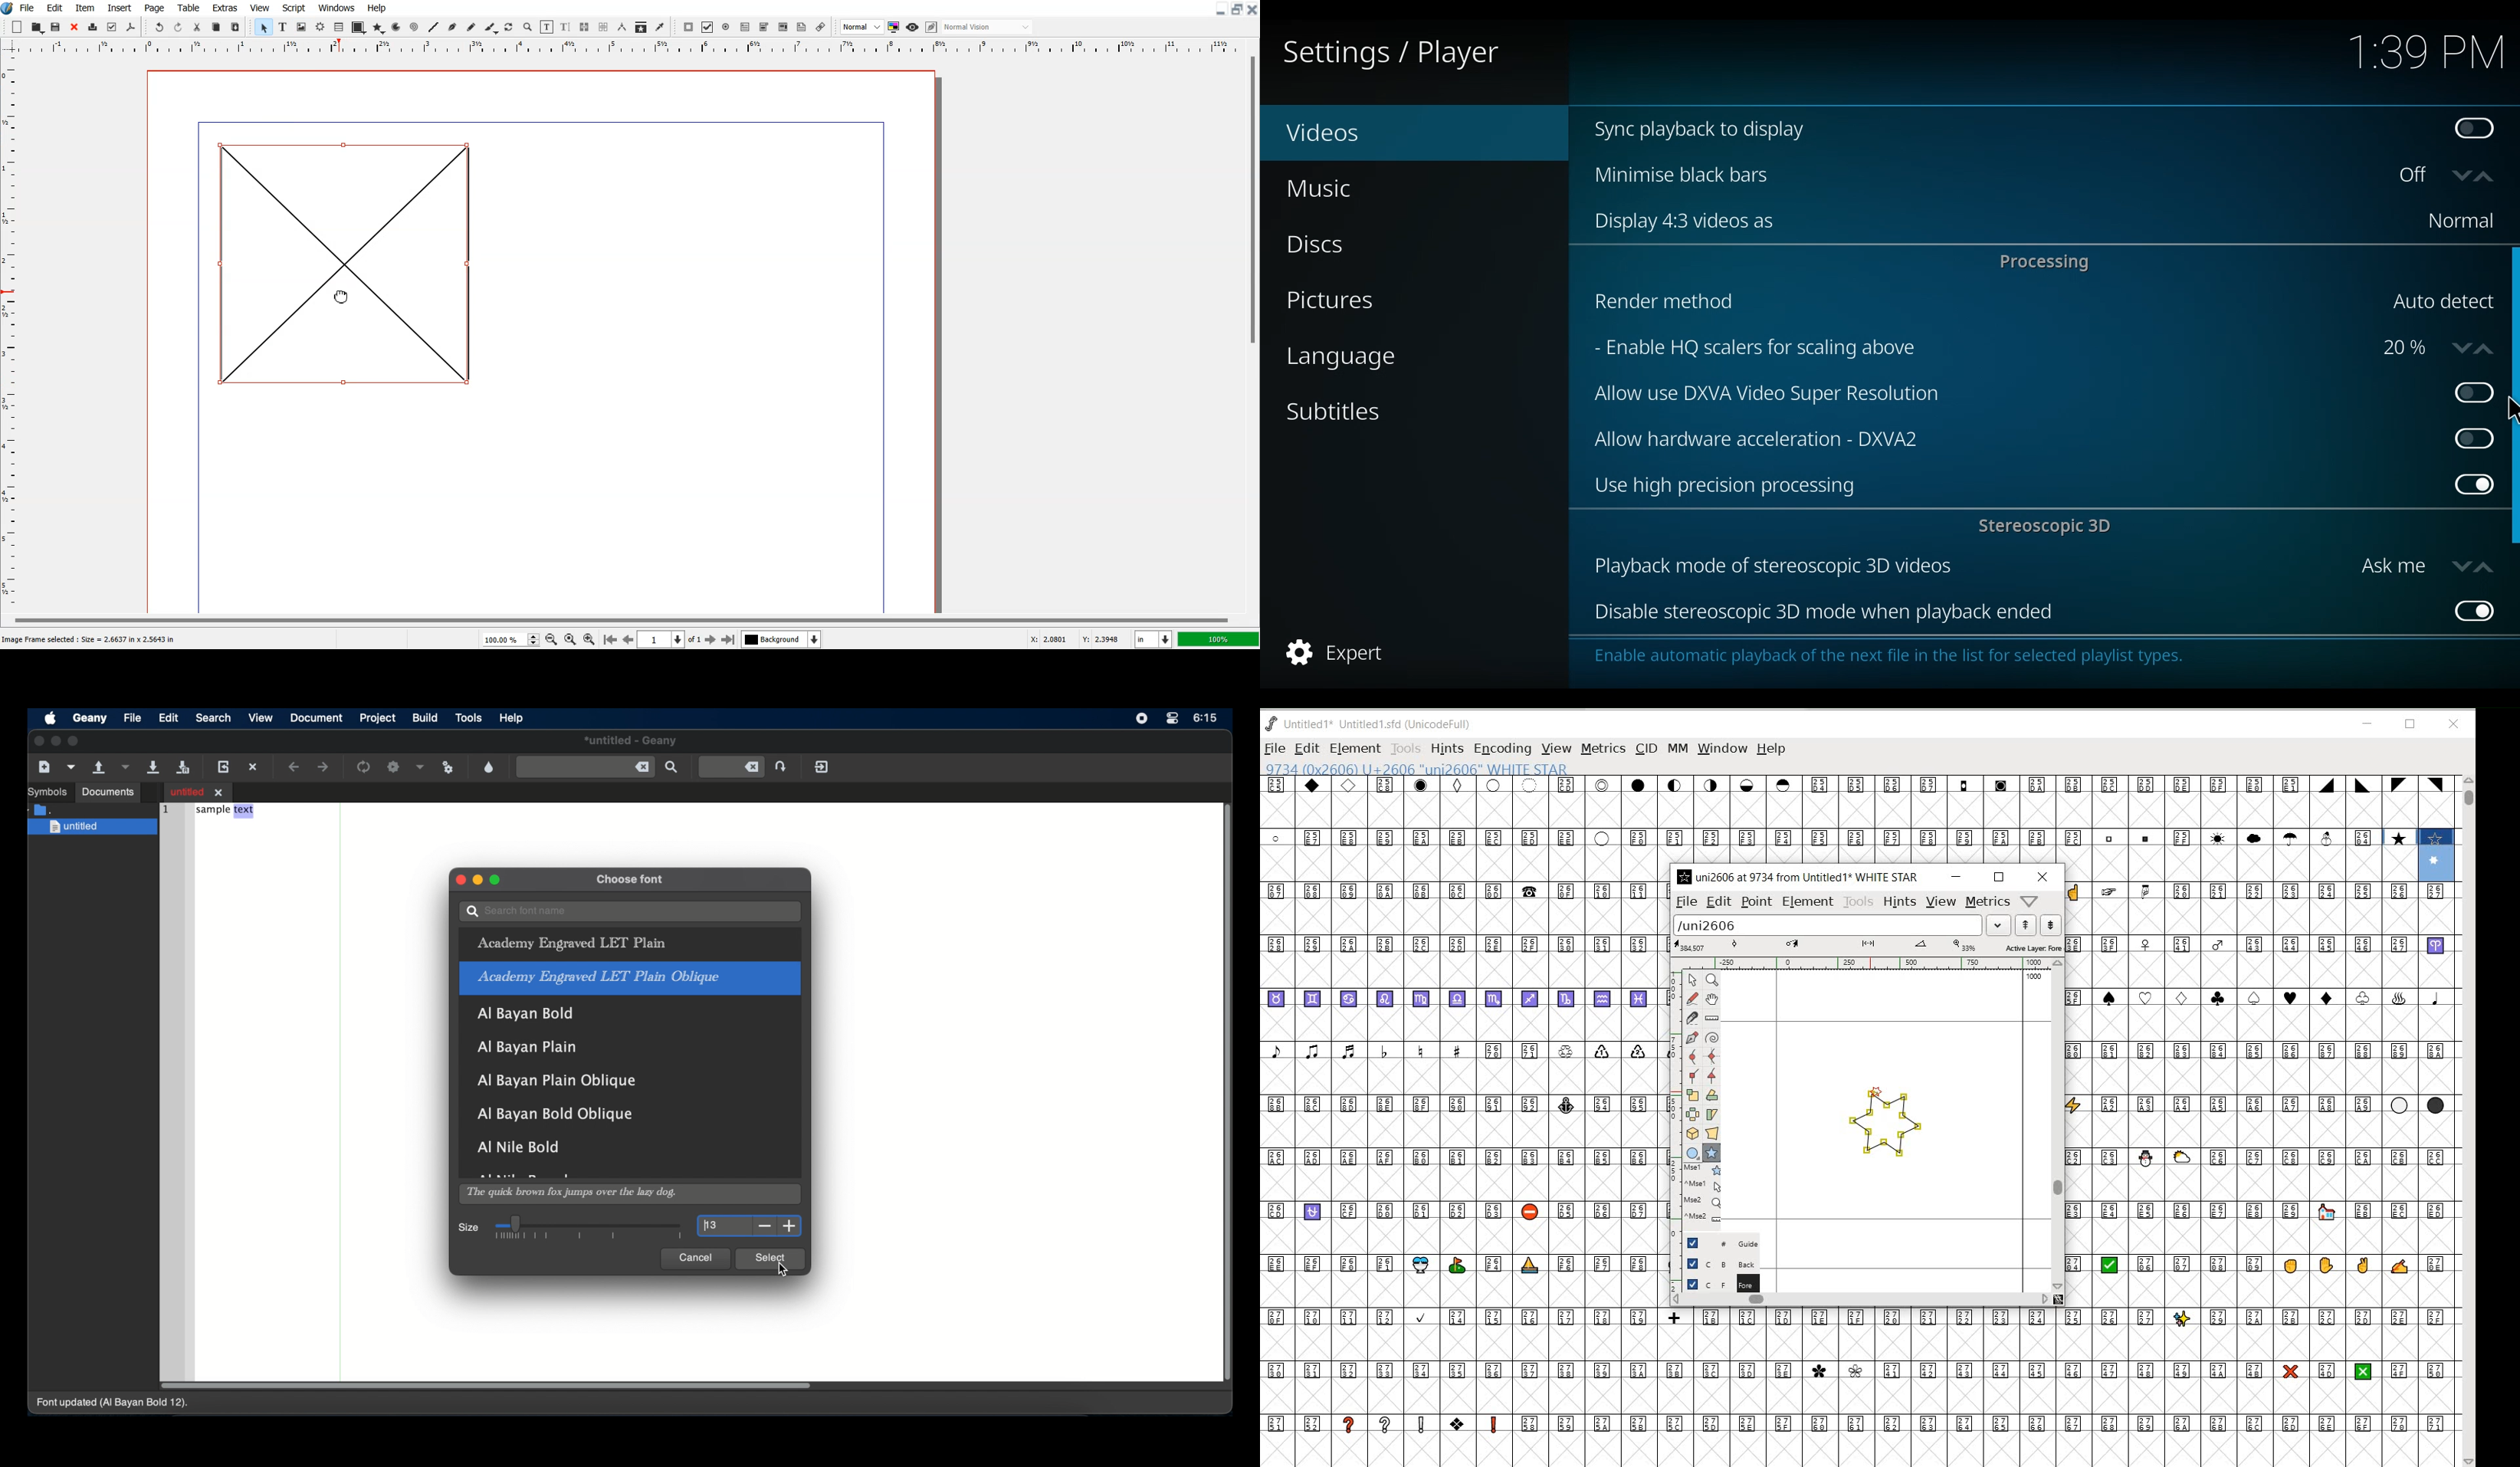 Image resolution: width=2520 pixels, height=1484 pixels. I want to click on ELEMENT, so click(1355, 748).